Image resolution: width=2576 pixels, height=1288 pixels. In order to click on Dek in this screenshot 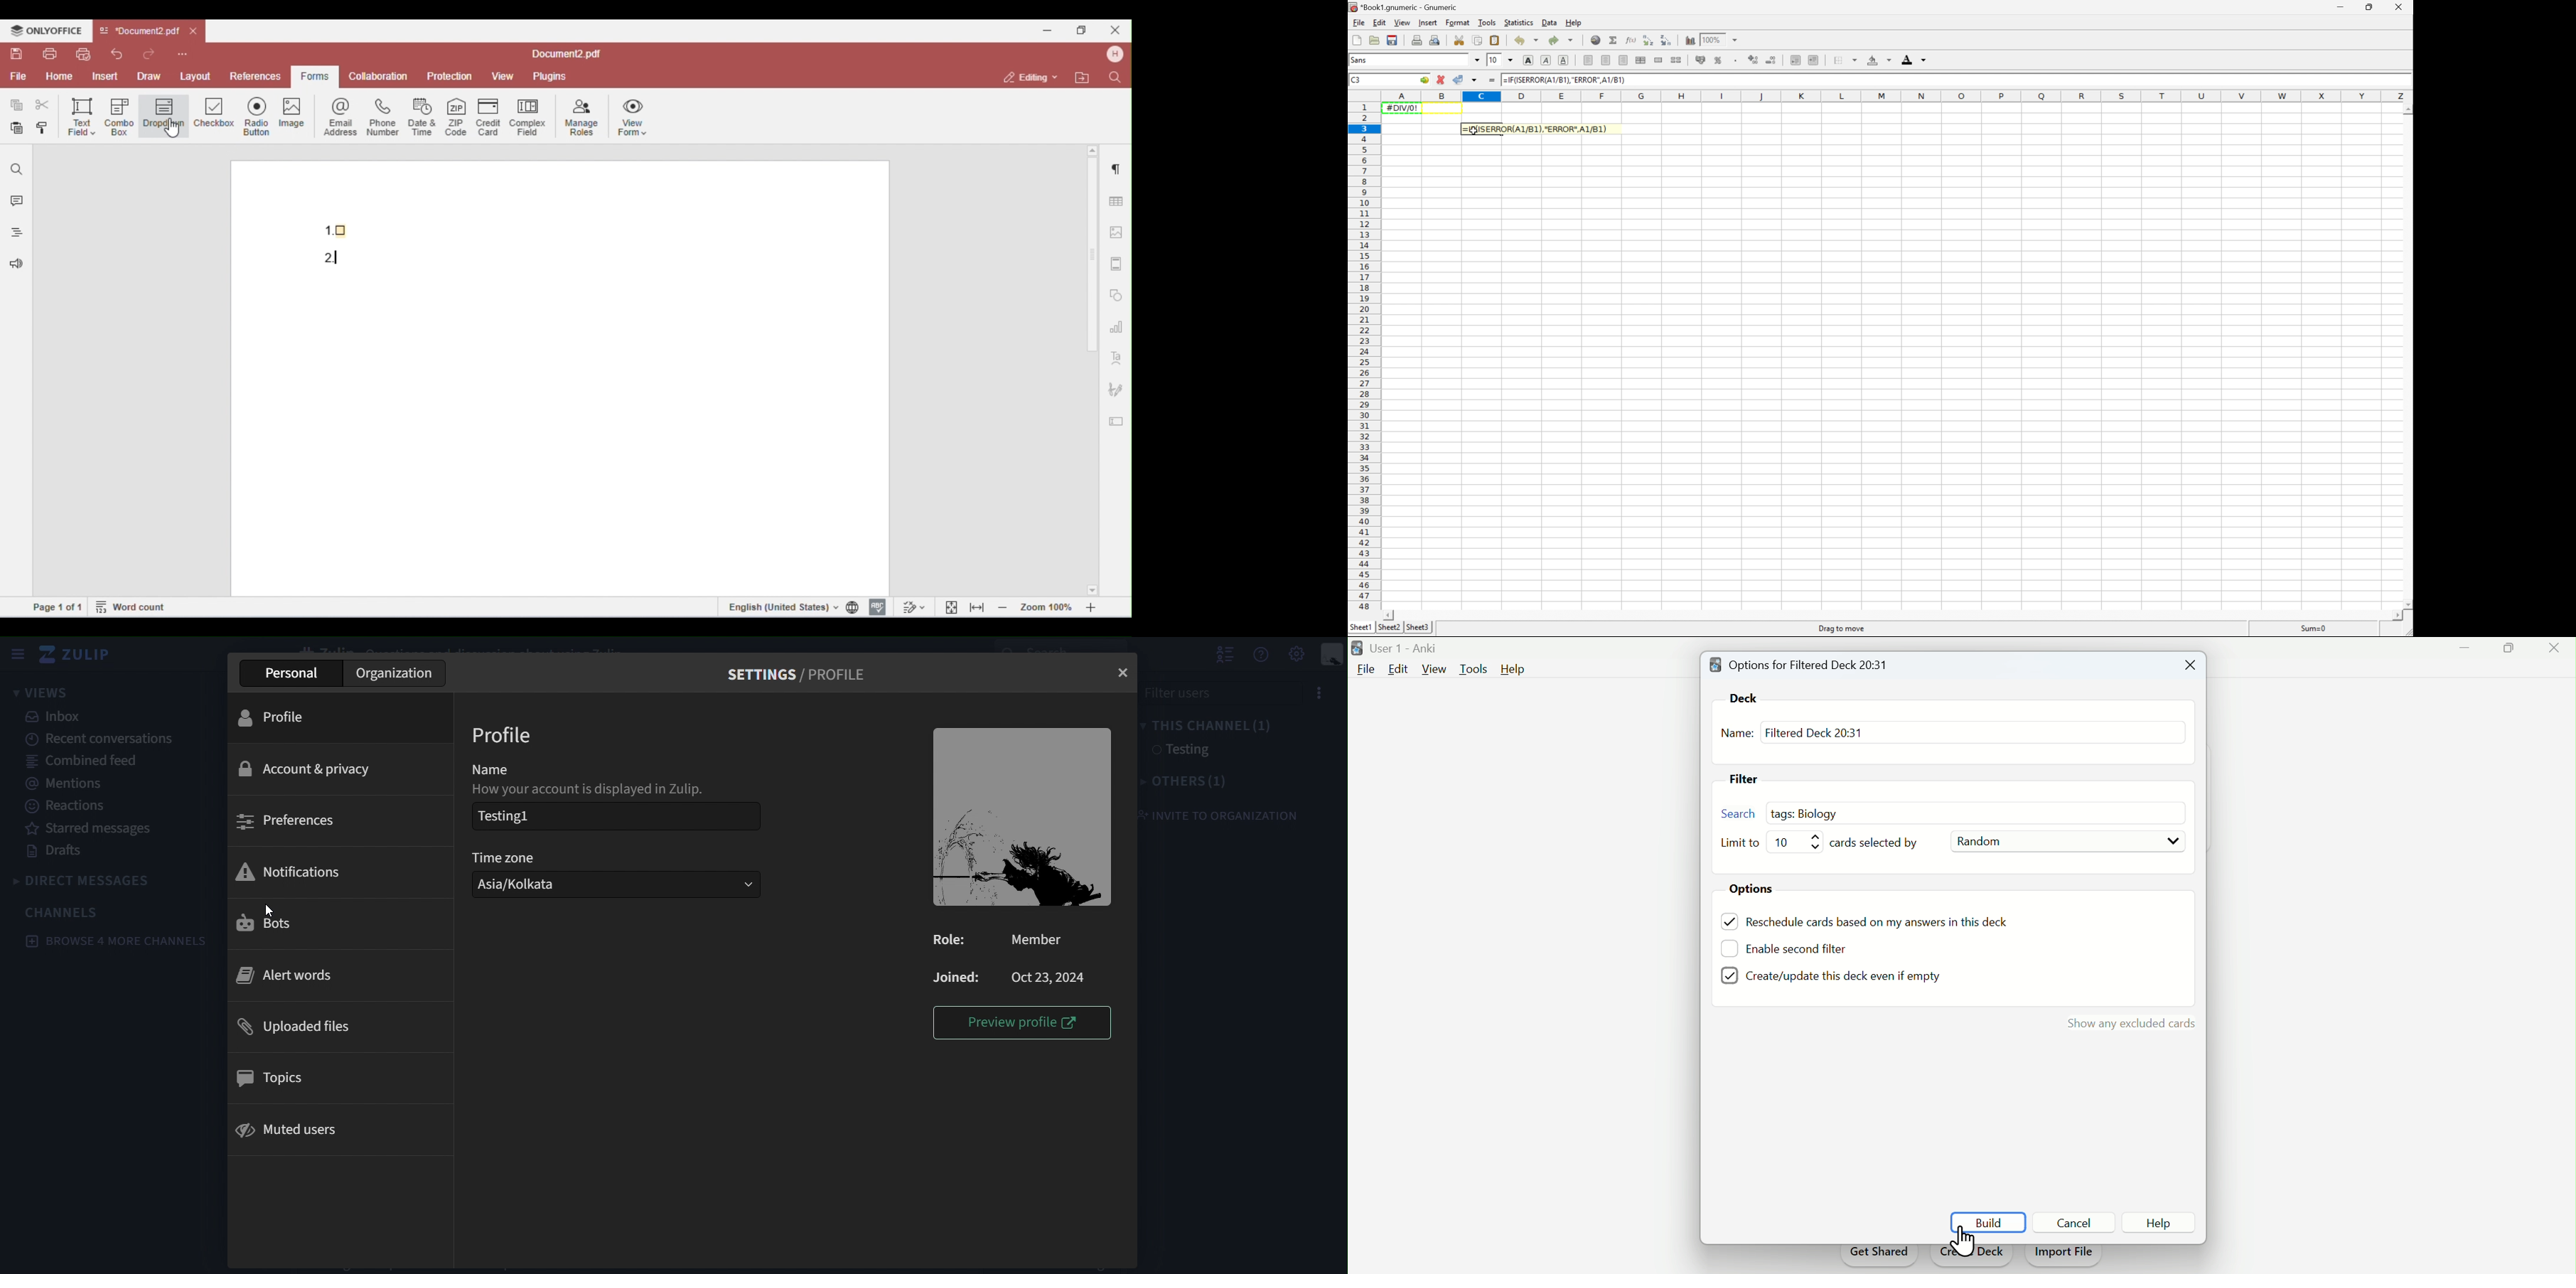, I will do `click(1749, 697)`.